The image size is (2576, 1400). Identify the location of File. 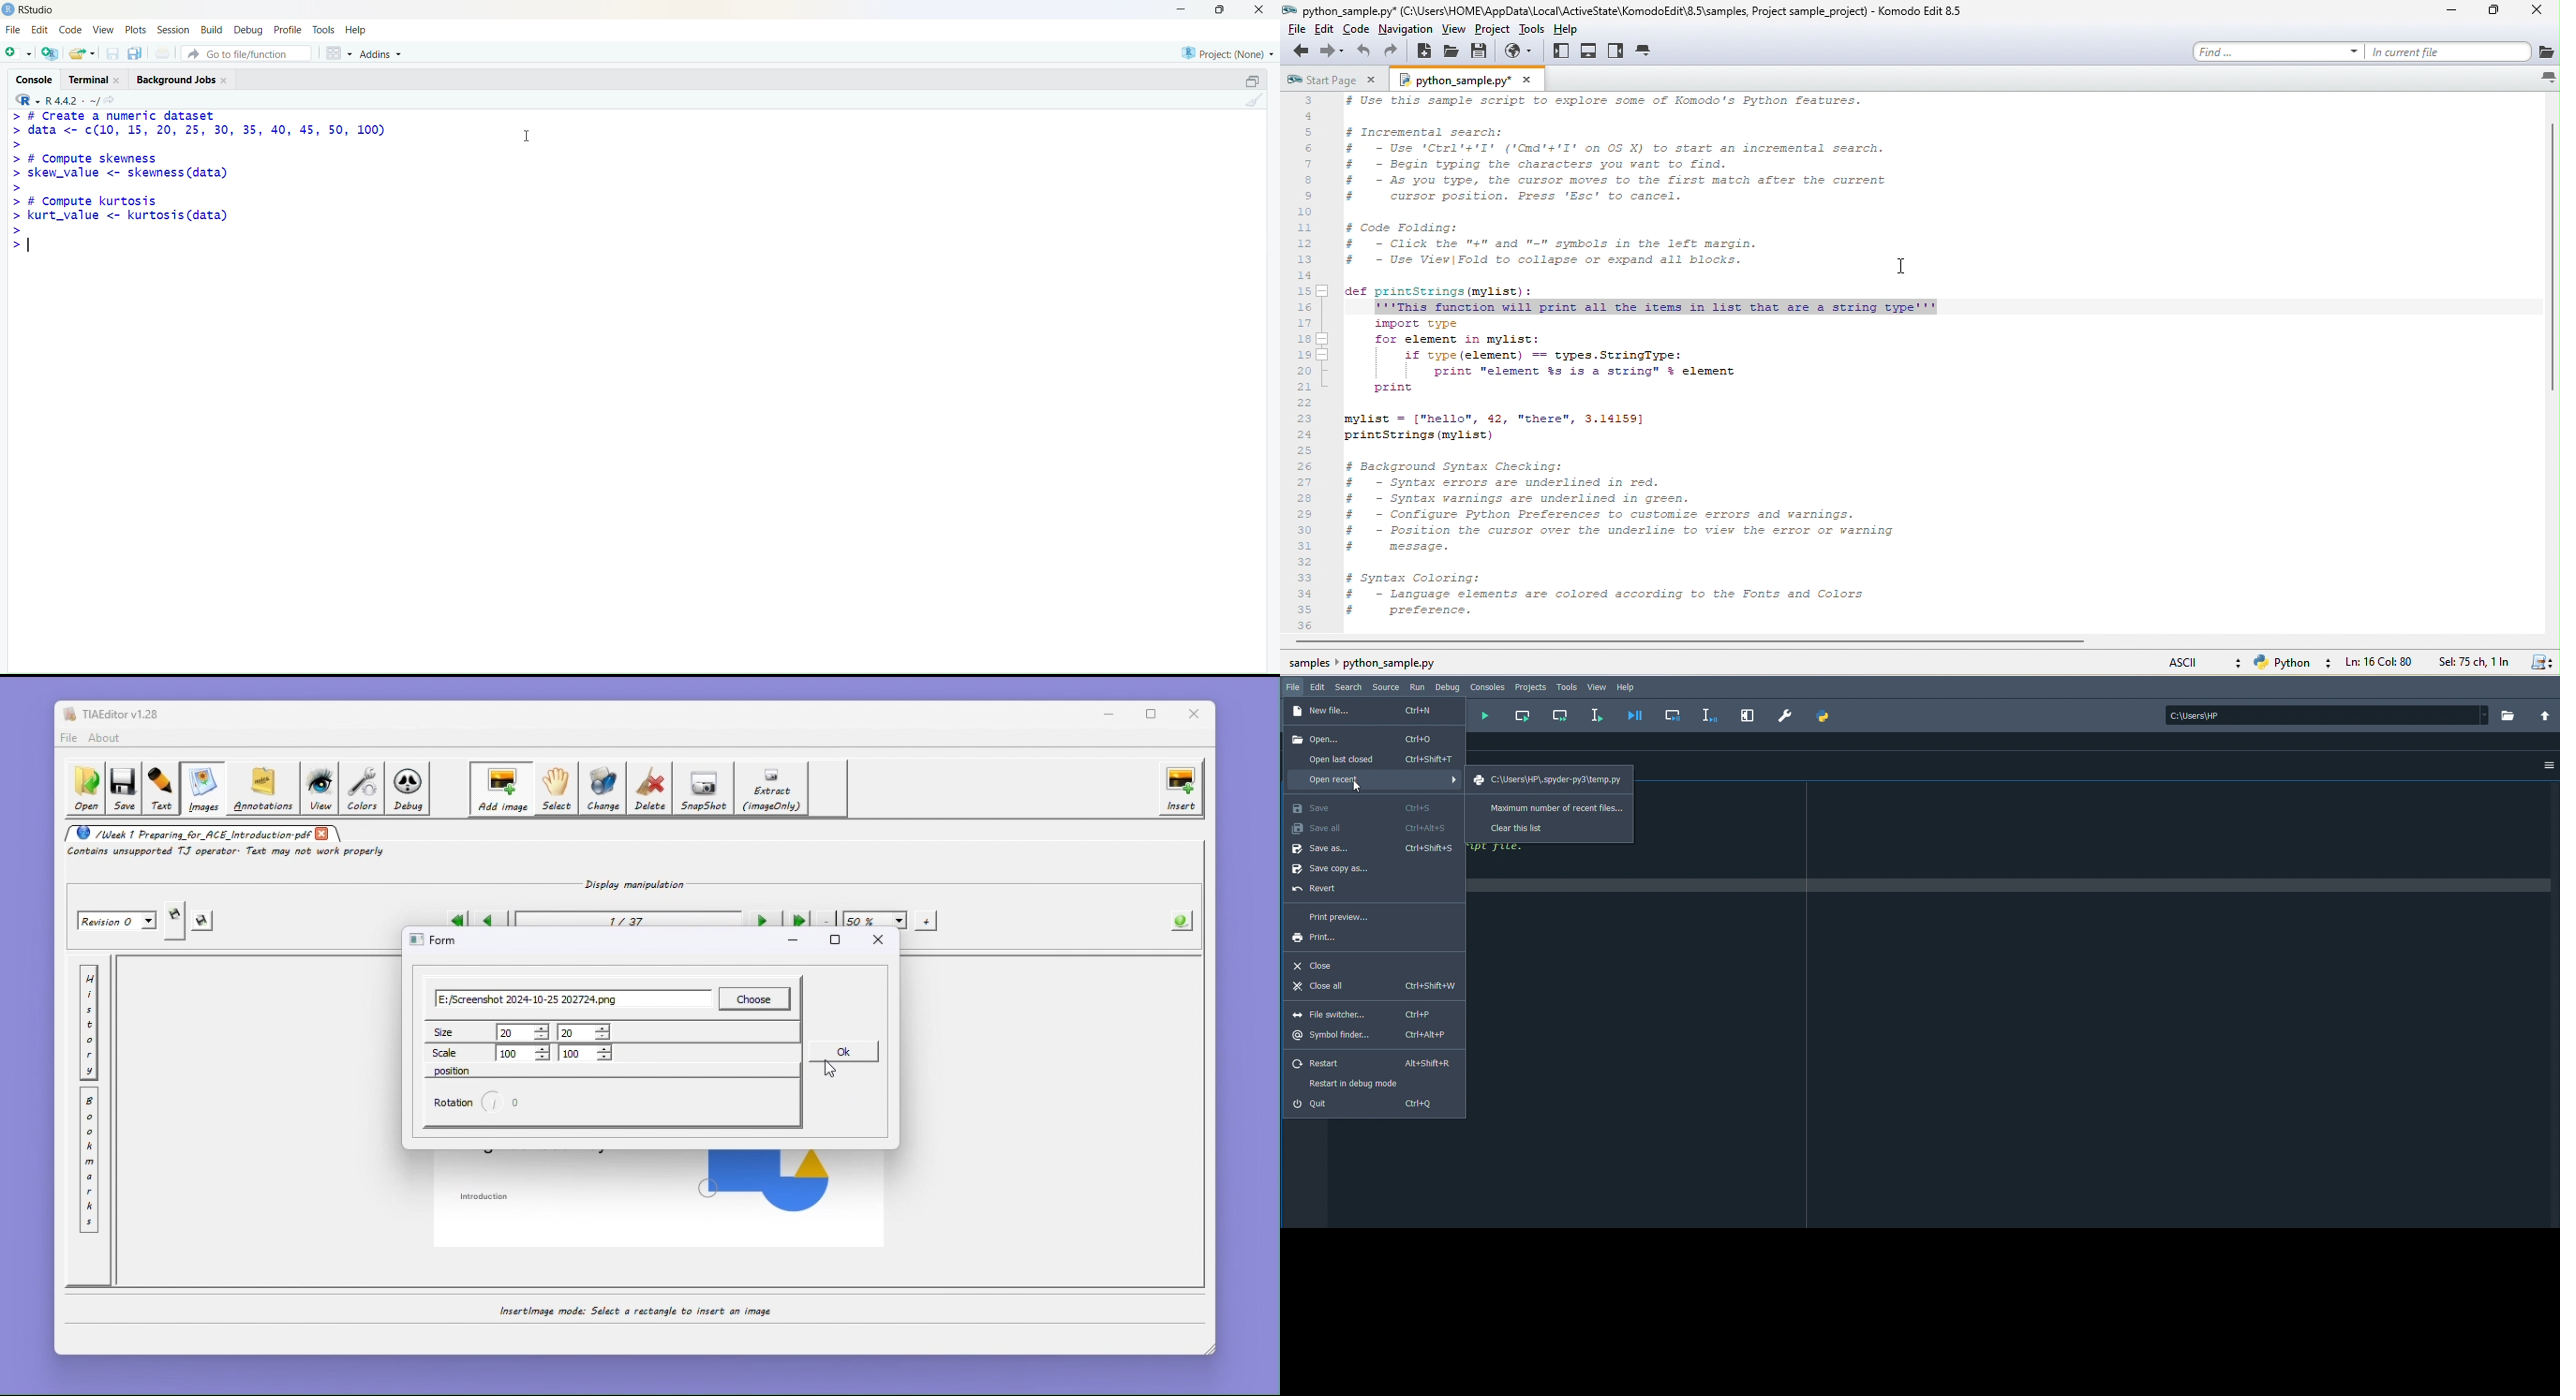
(14, 31).